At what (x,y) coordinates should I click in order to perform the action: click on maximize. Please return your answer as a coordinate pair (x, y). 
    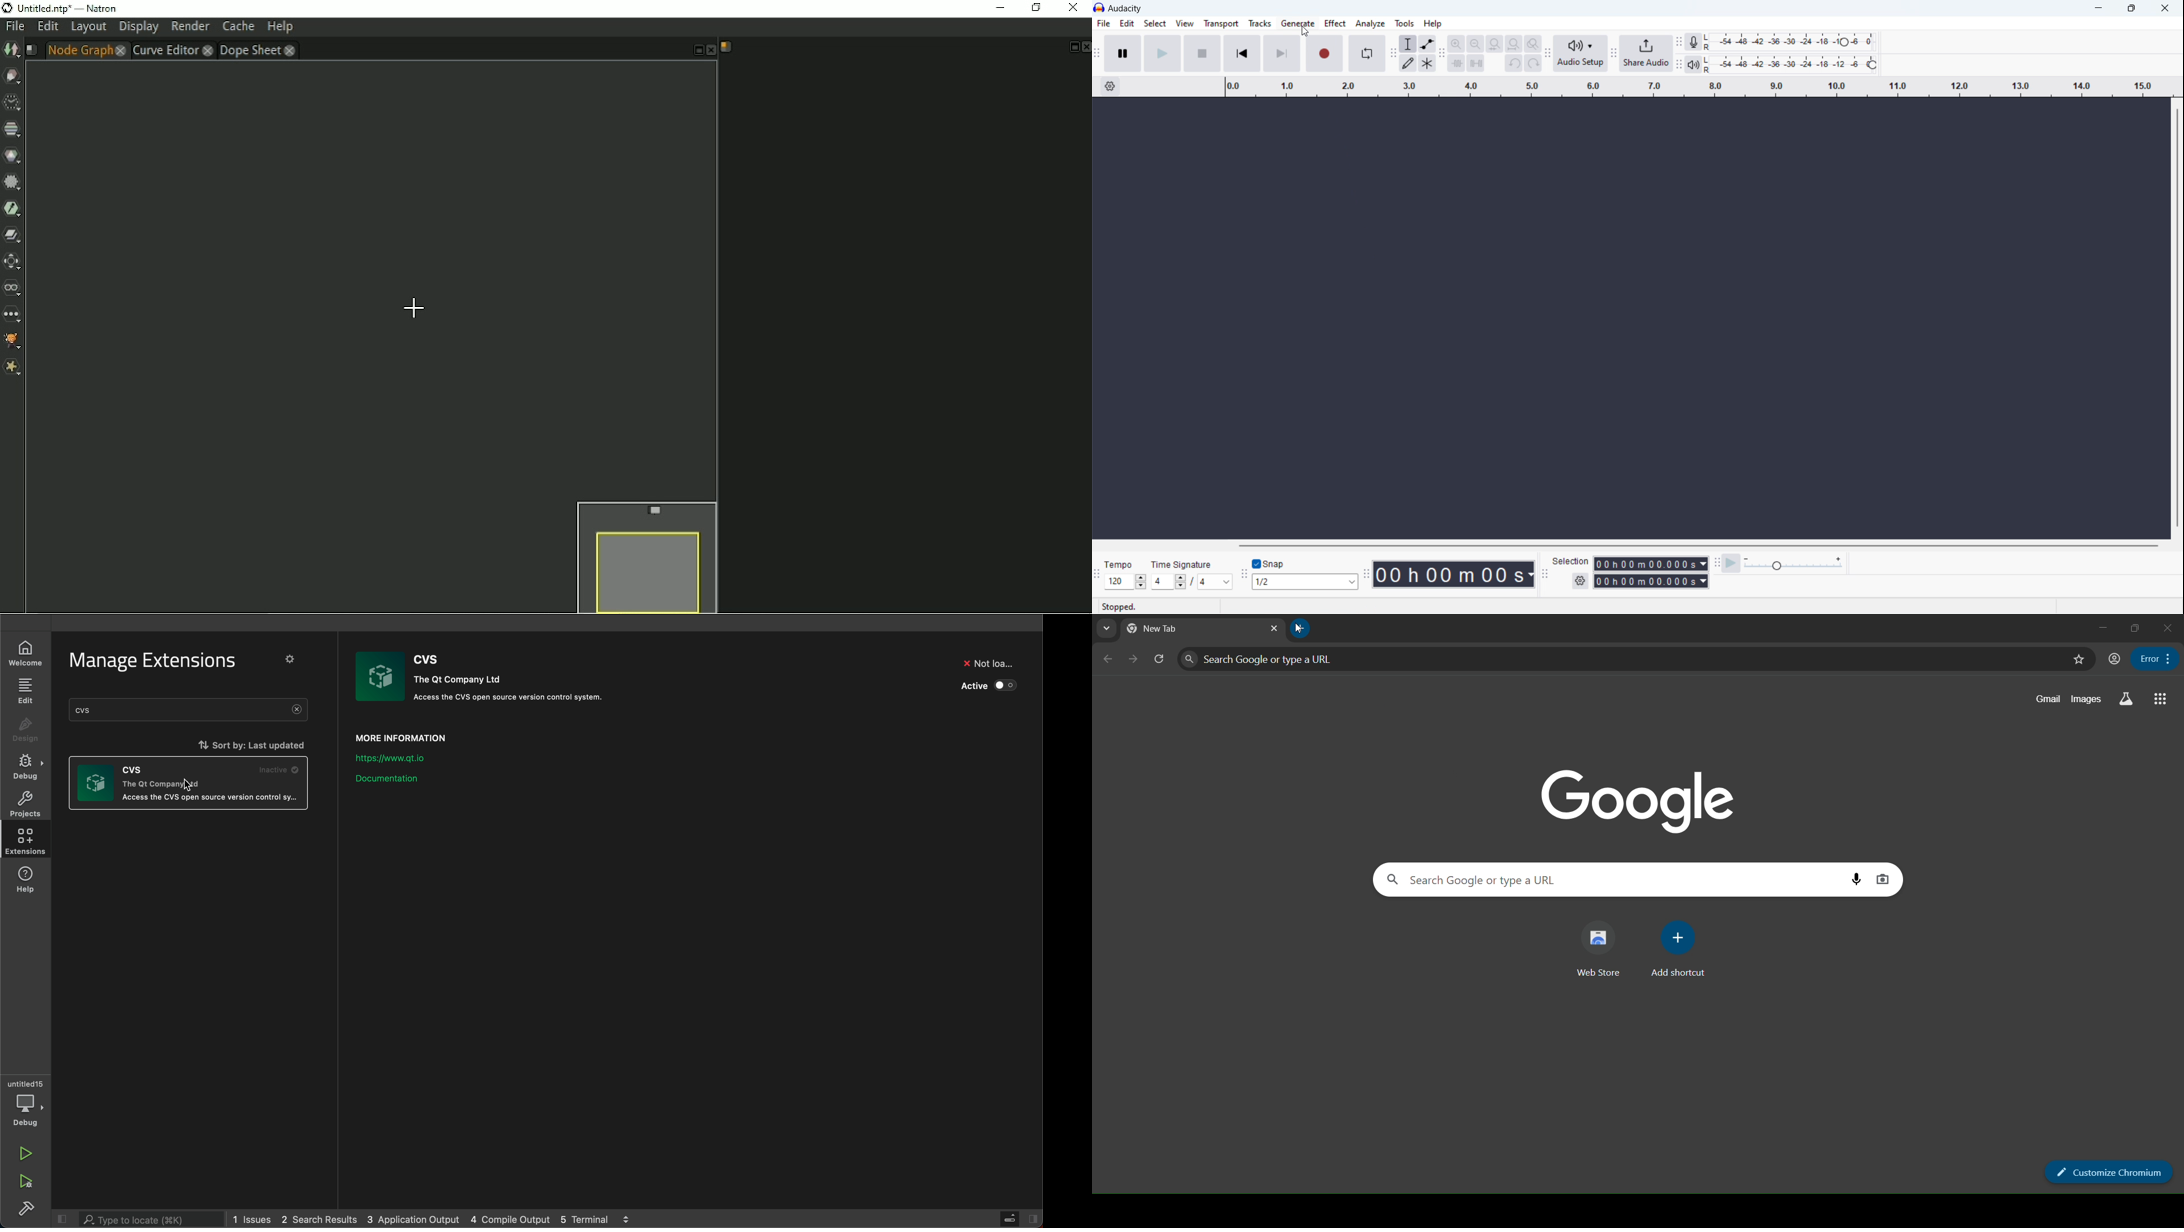
    Looking at the image, I should click on (2131, 9).